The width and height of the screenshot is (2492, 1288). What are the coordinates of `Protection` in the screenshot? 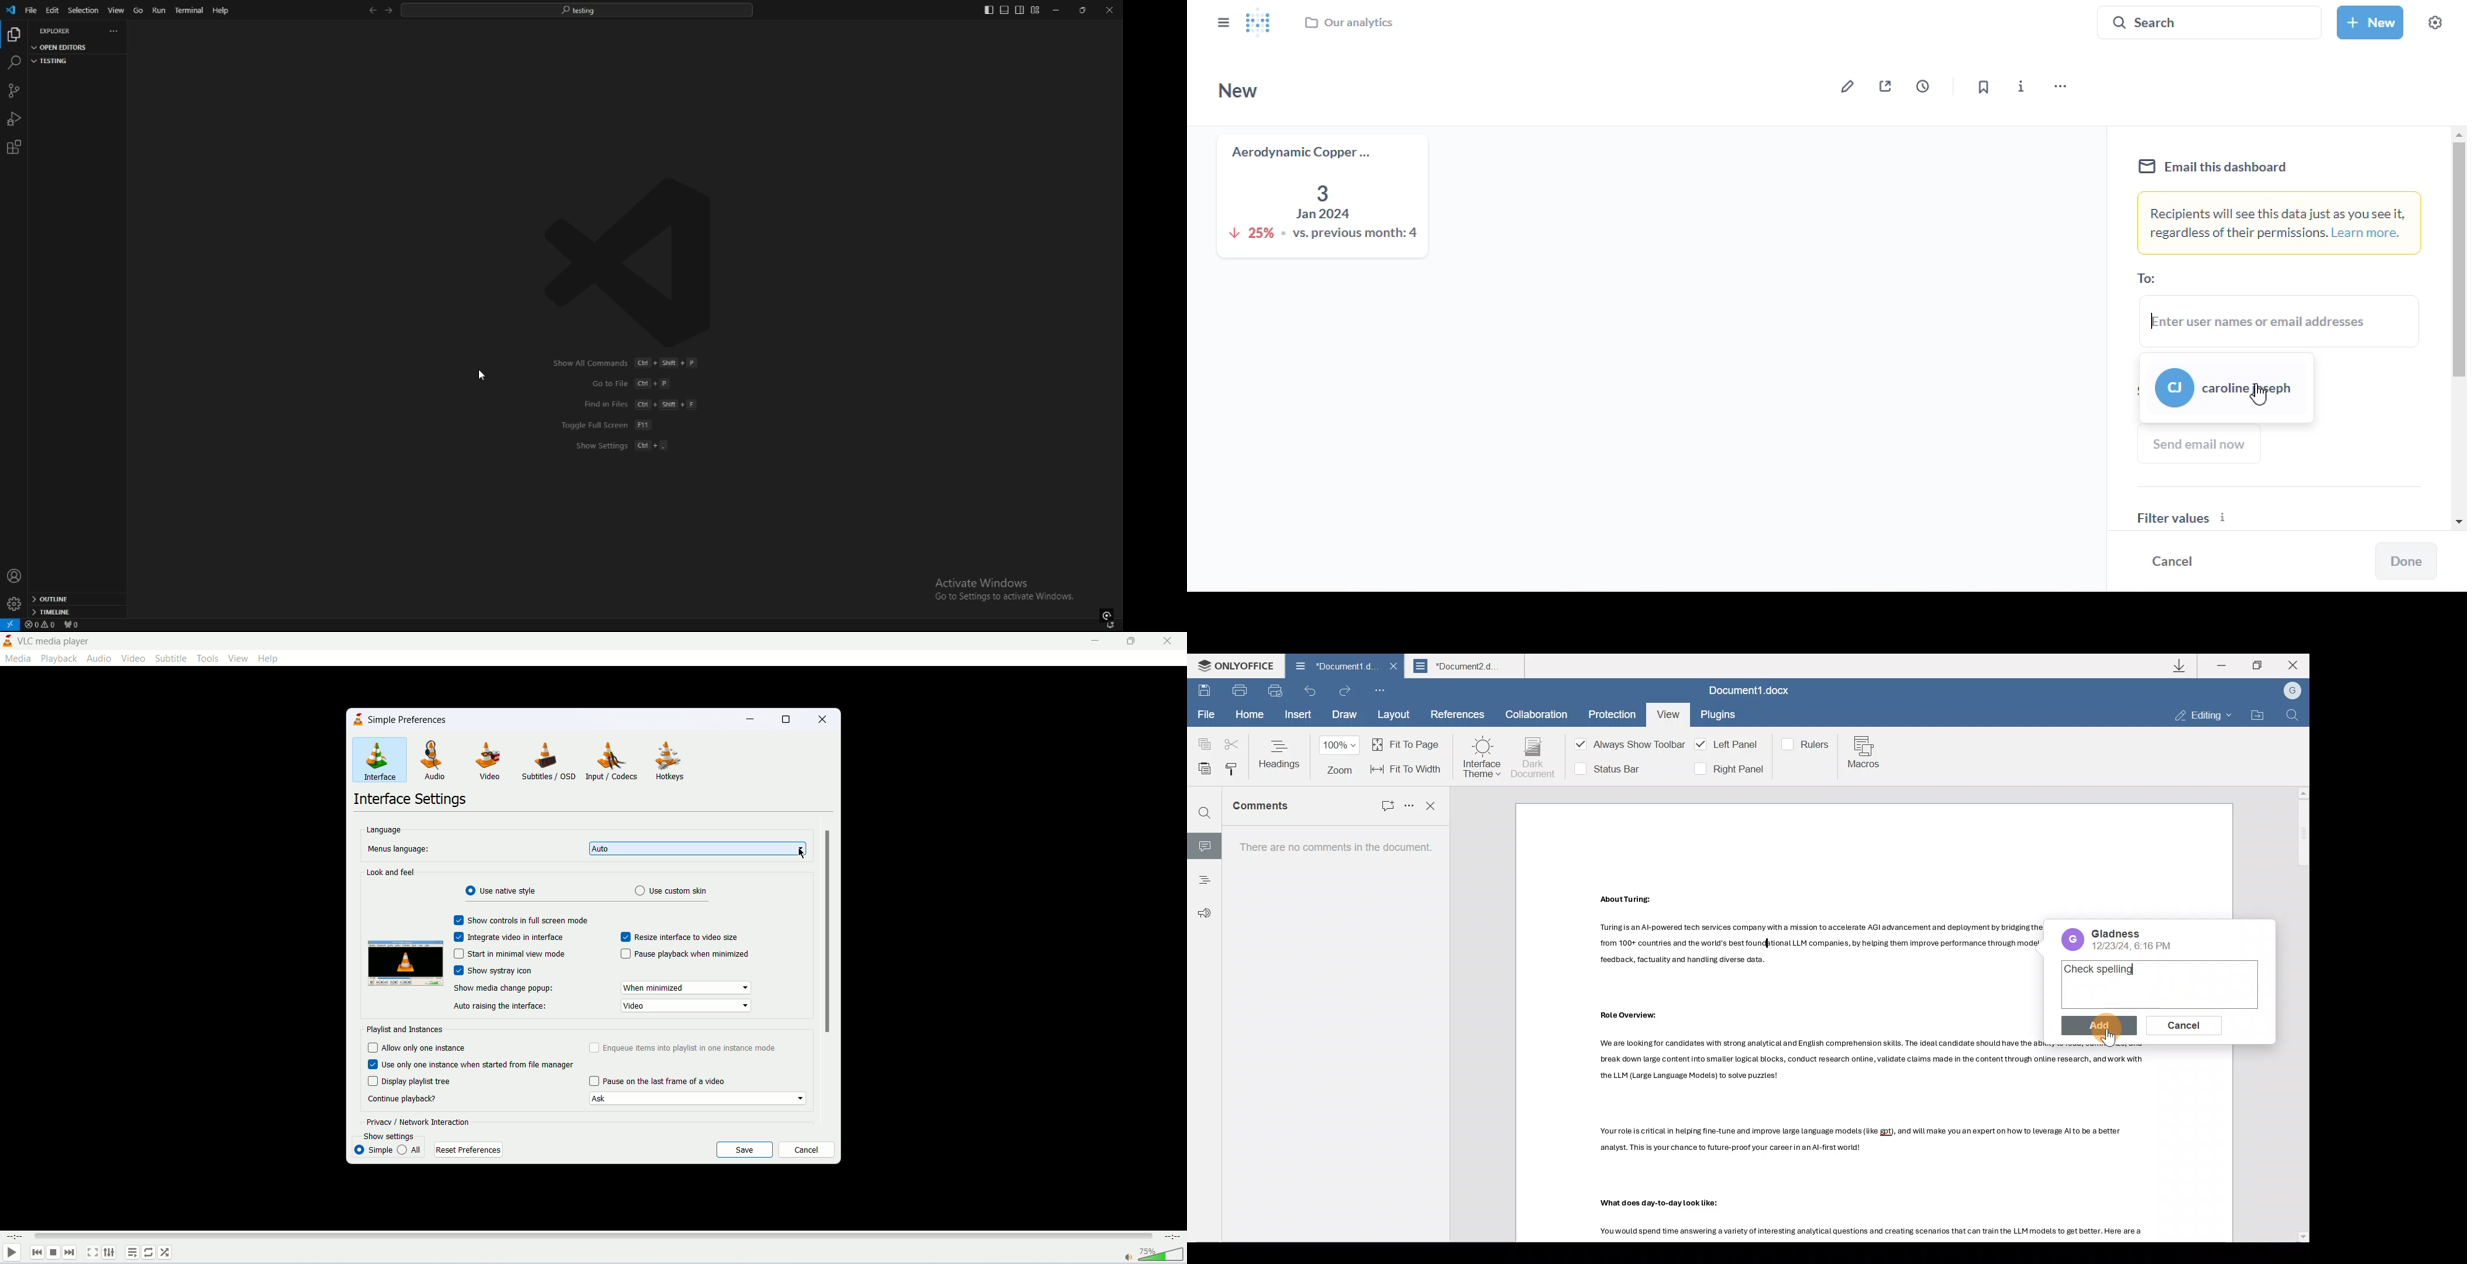 It's located at (1609, 712).